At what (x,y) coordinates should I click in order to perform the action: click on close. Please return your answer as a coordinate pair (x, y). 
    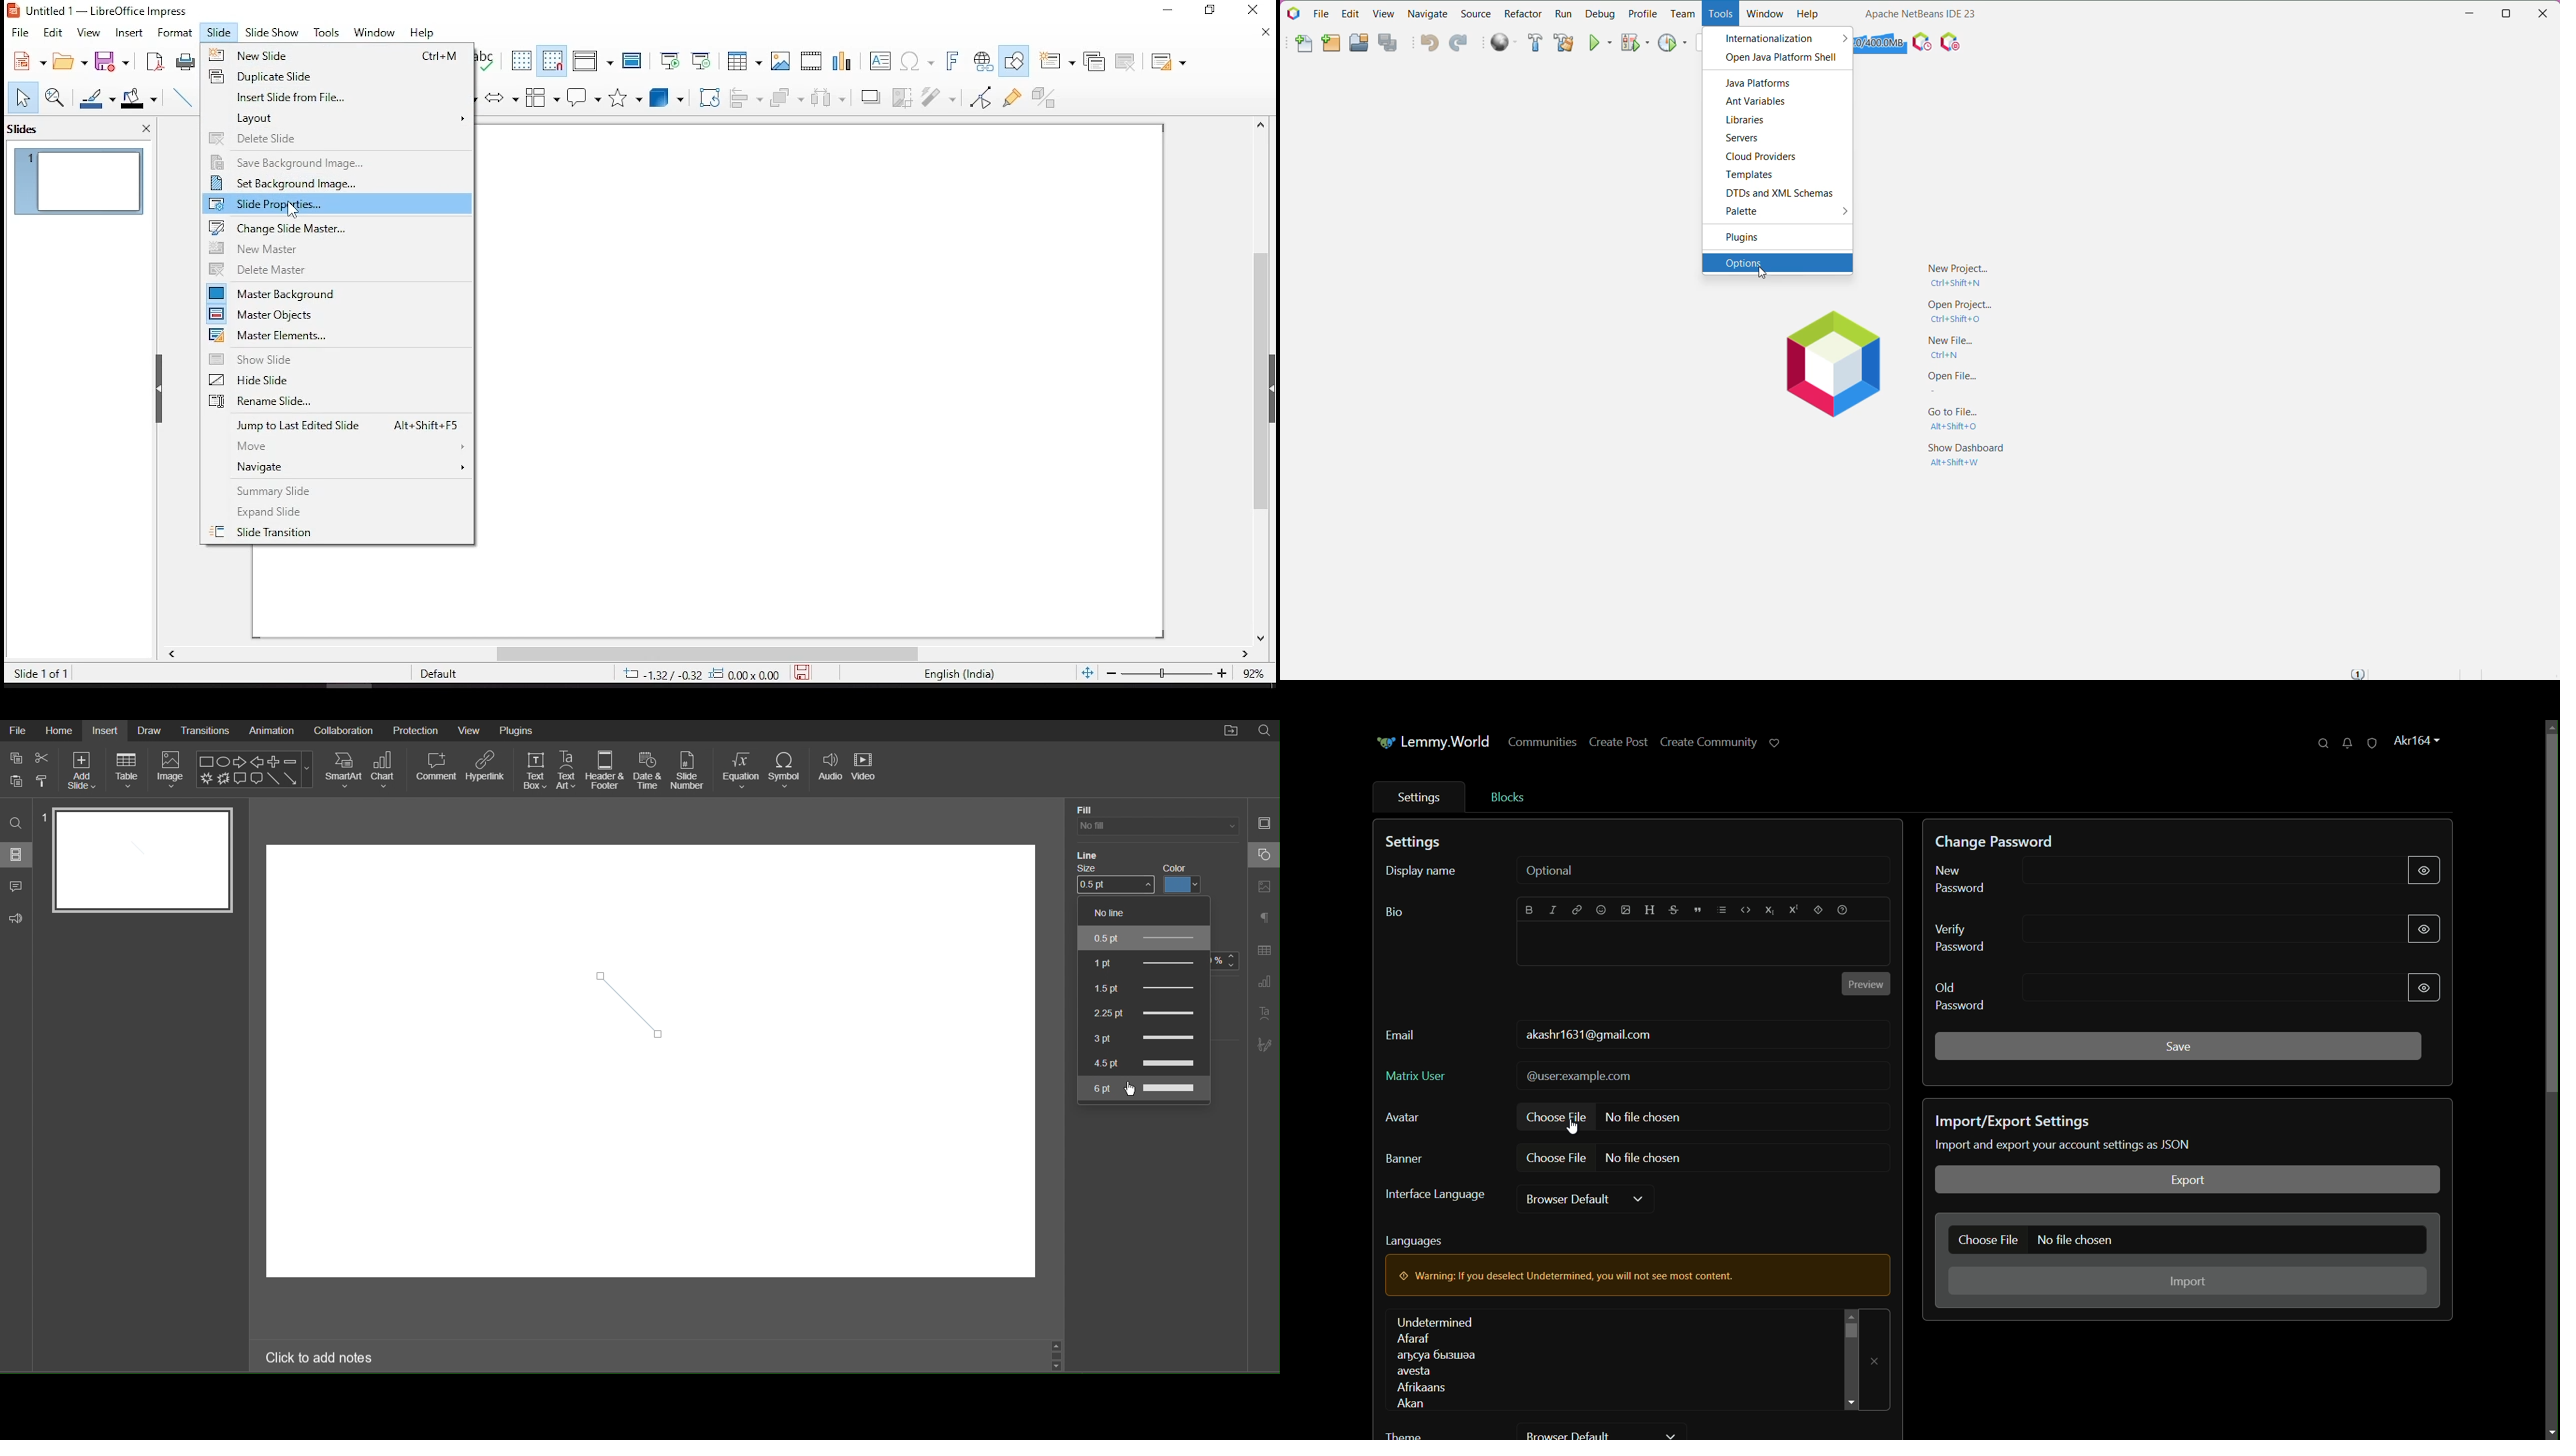
    Looking at the image, I should click on (1263, 31).